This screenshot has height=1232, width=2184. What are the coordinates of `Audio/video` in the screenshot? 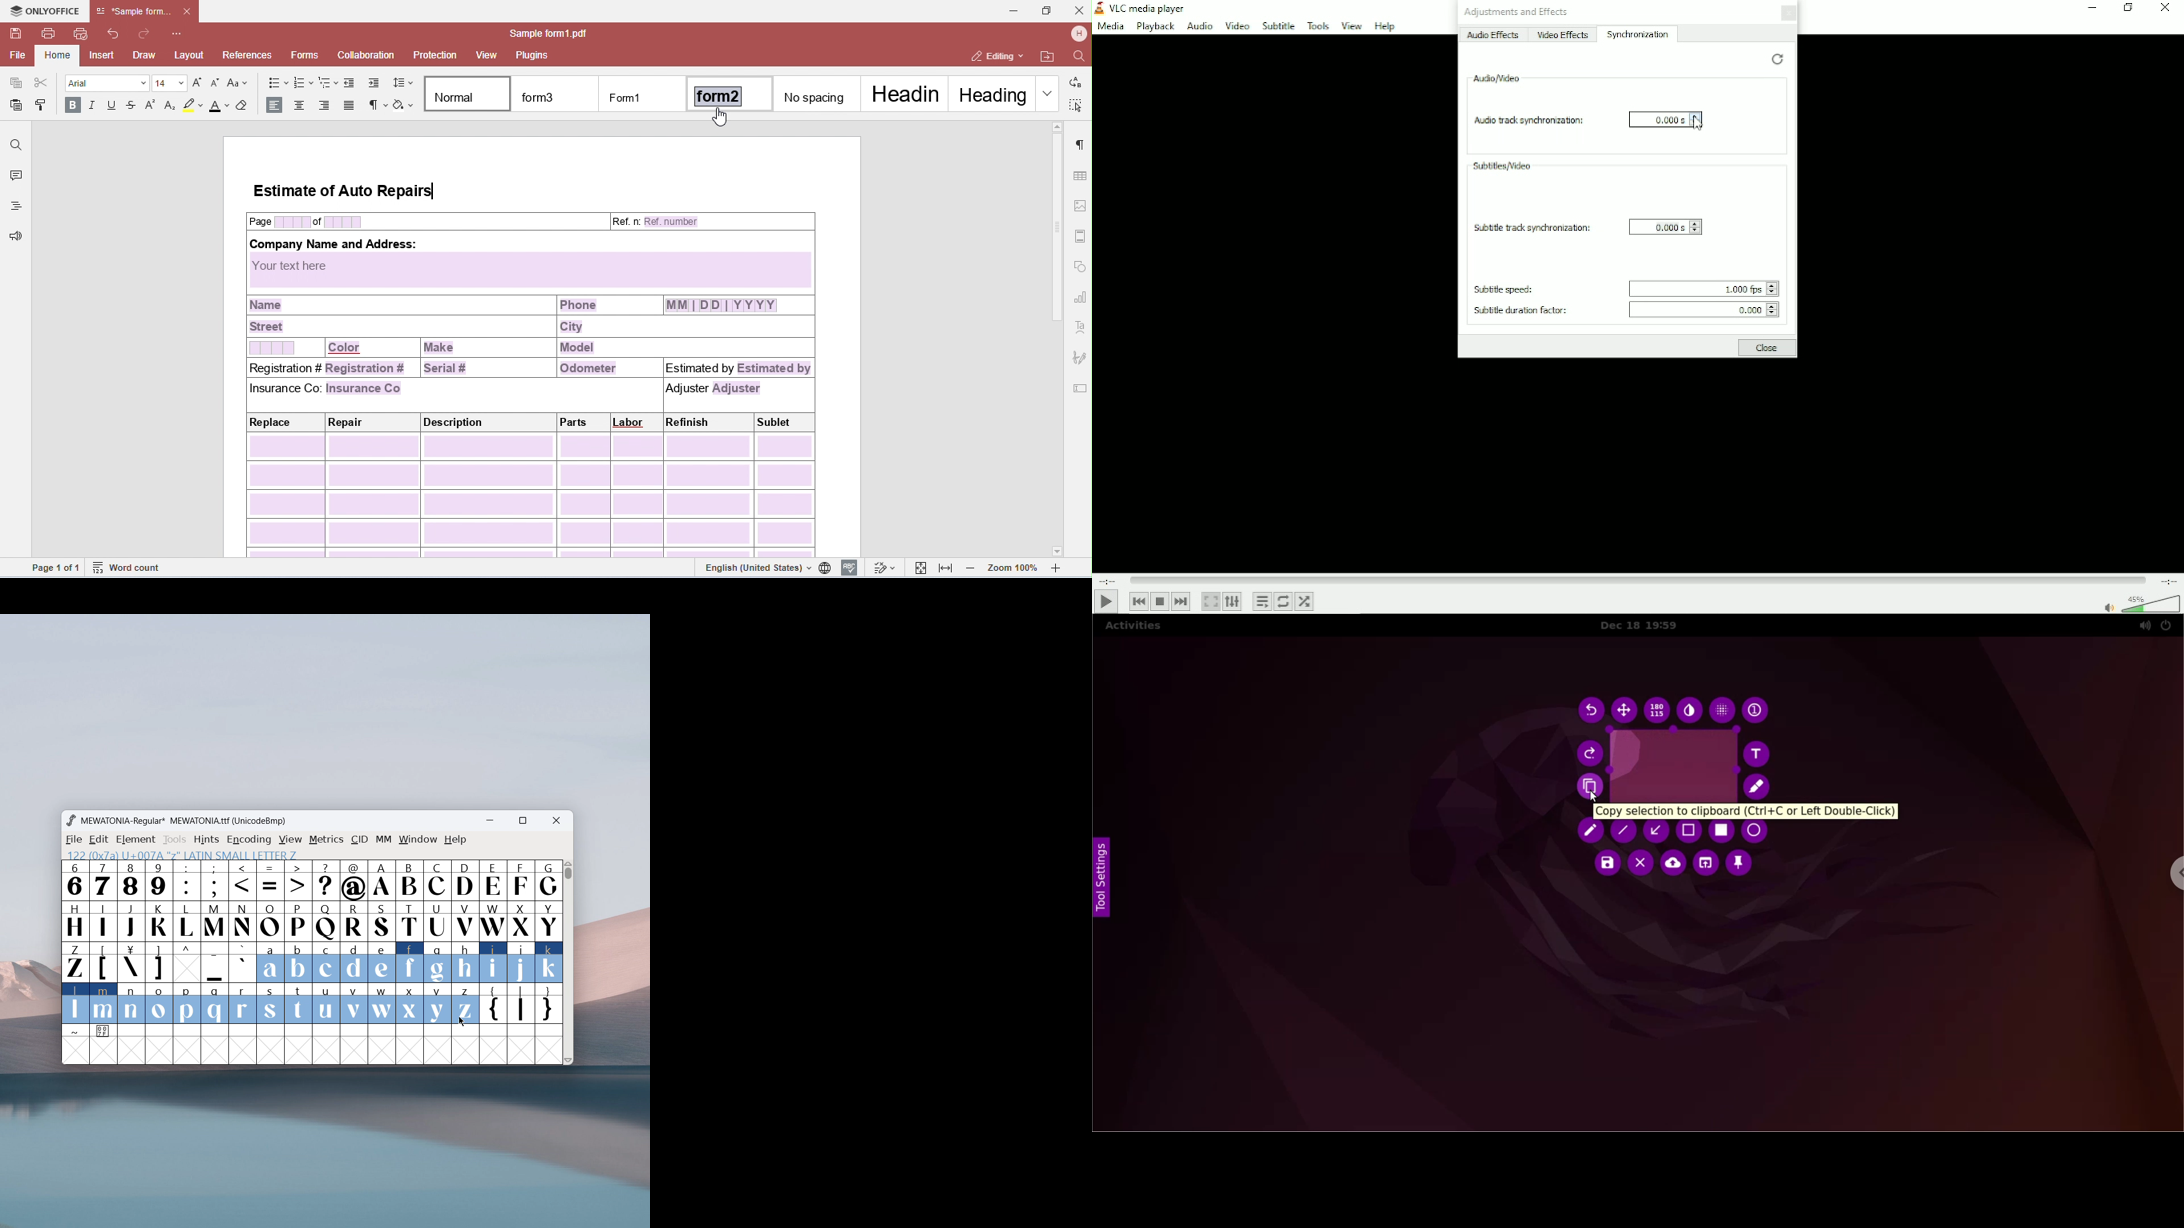 It's located at (1496, 77).